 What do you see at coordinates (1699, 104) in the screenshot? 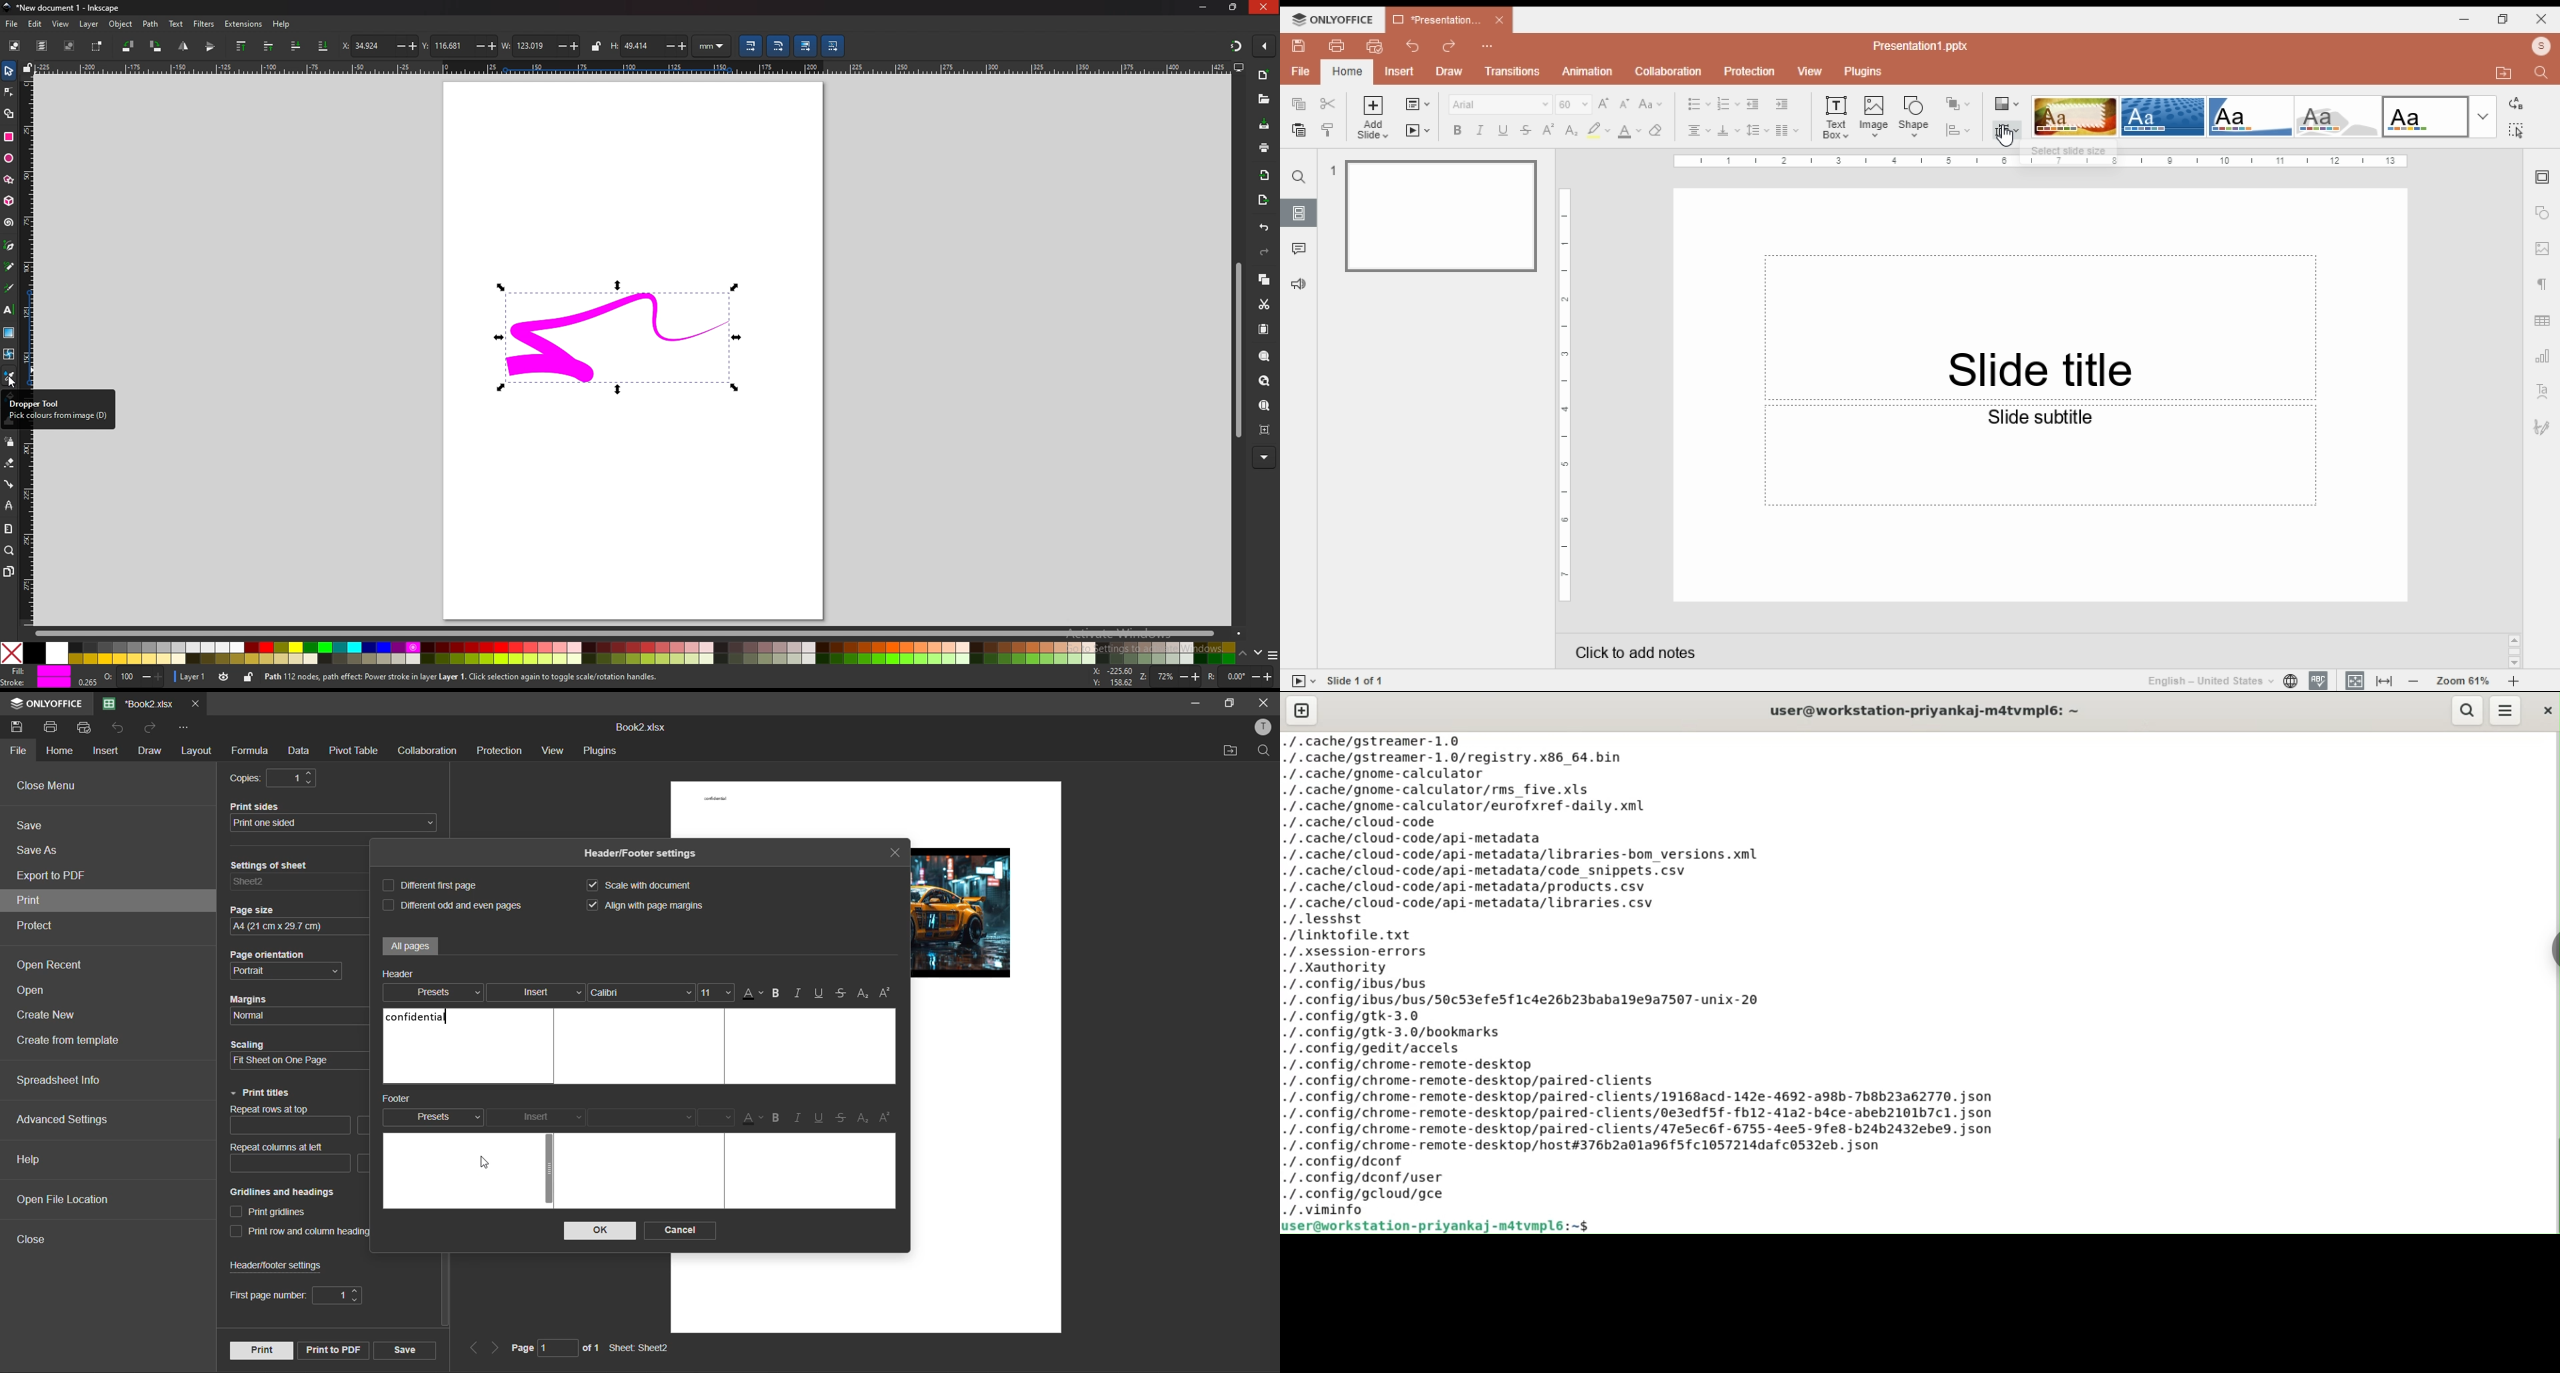
I see `bullets` at bounding box center [1699, 104].